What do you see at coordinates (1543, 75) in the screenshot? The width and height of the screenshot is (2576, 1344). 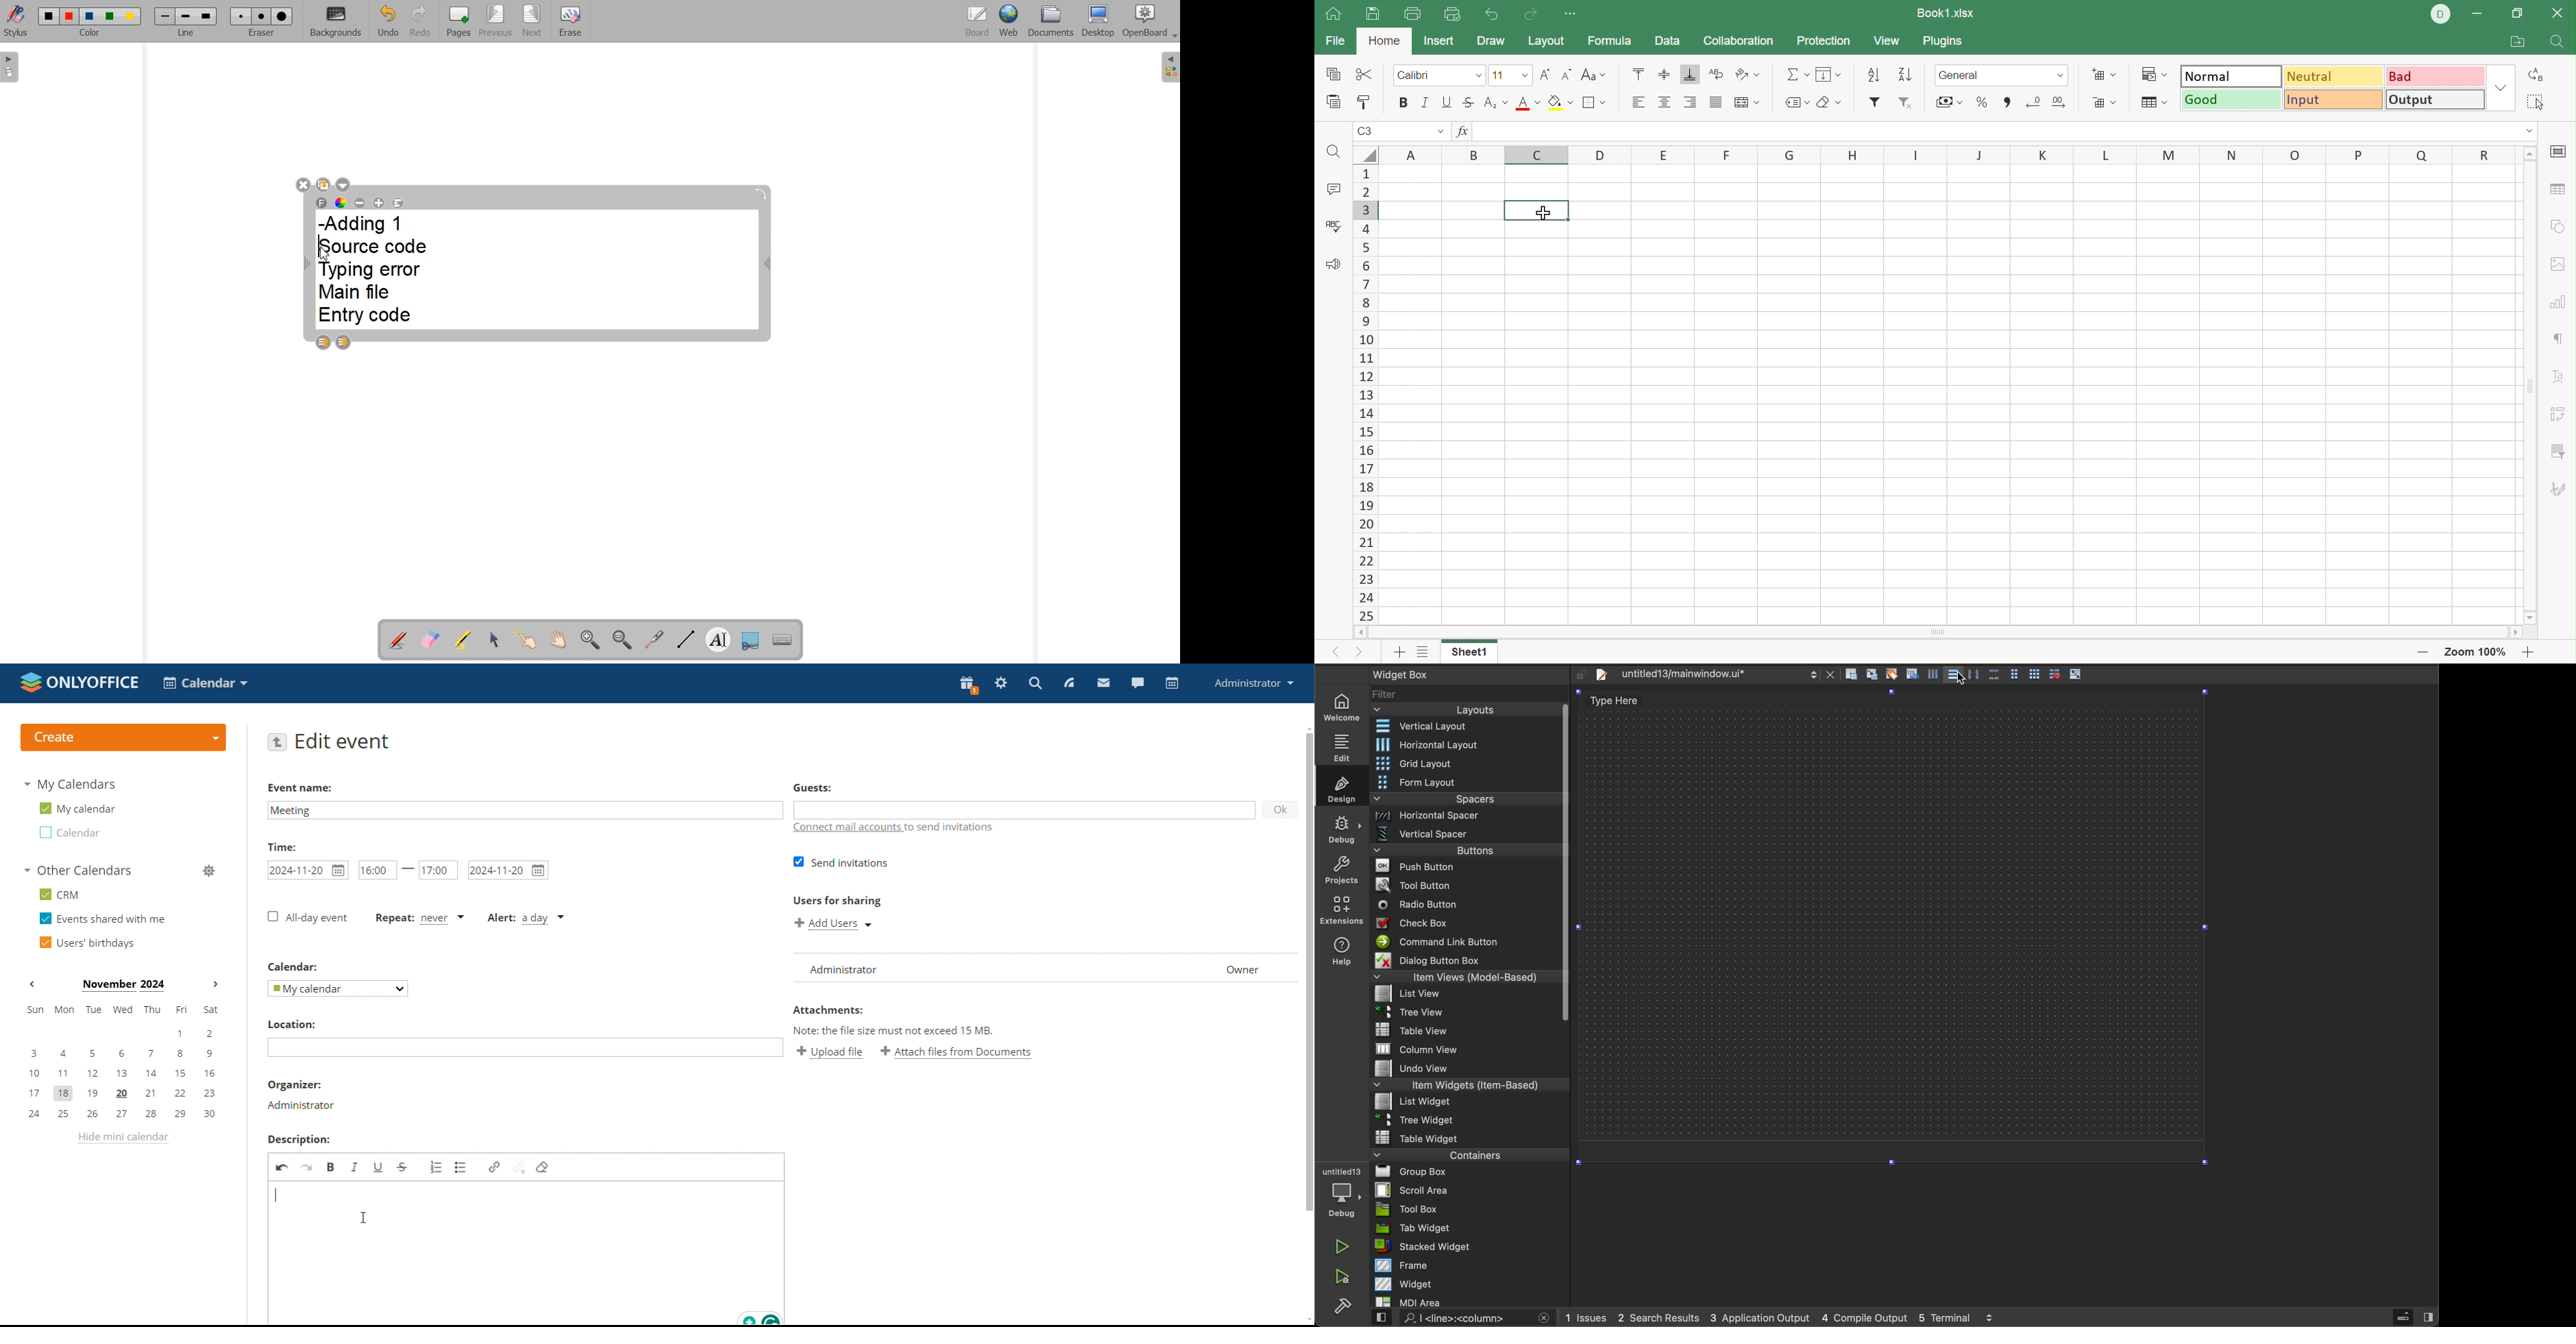 I see `Increment font size` at bounding box center [1543, 75].